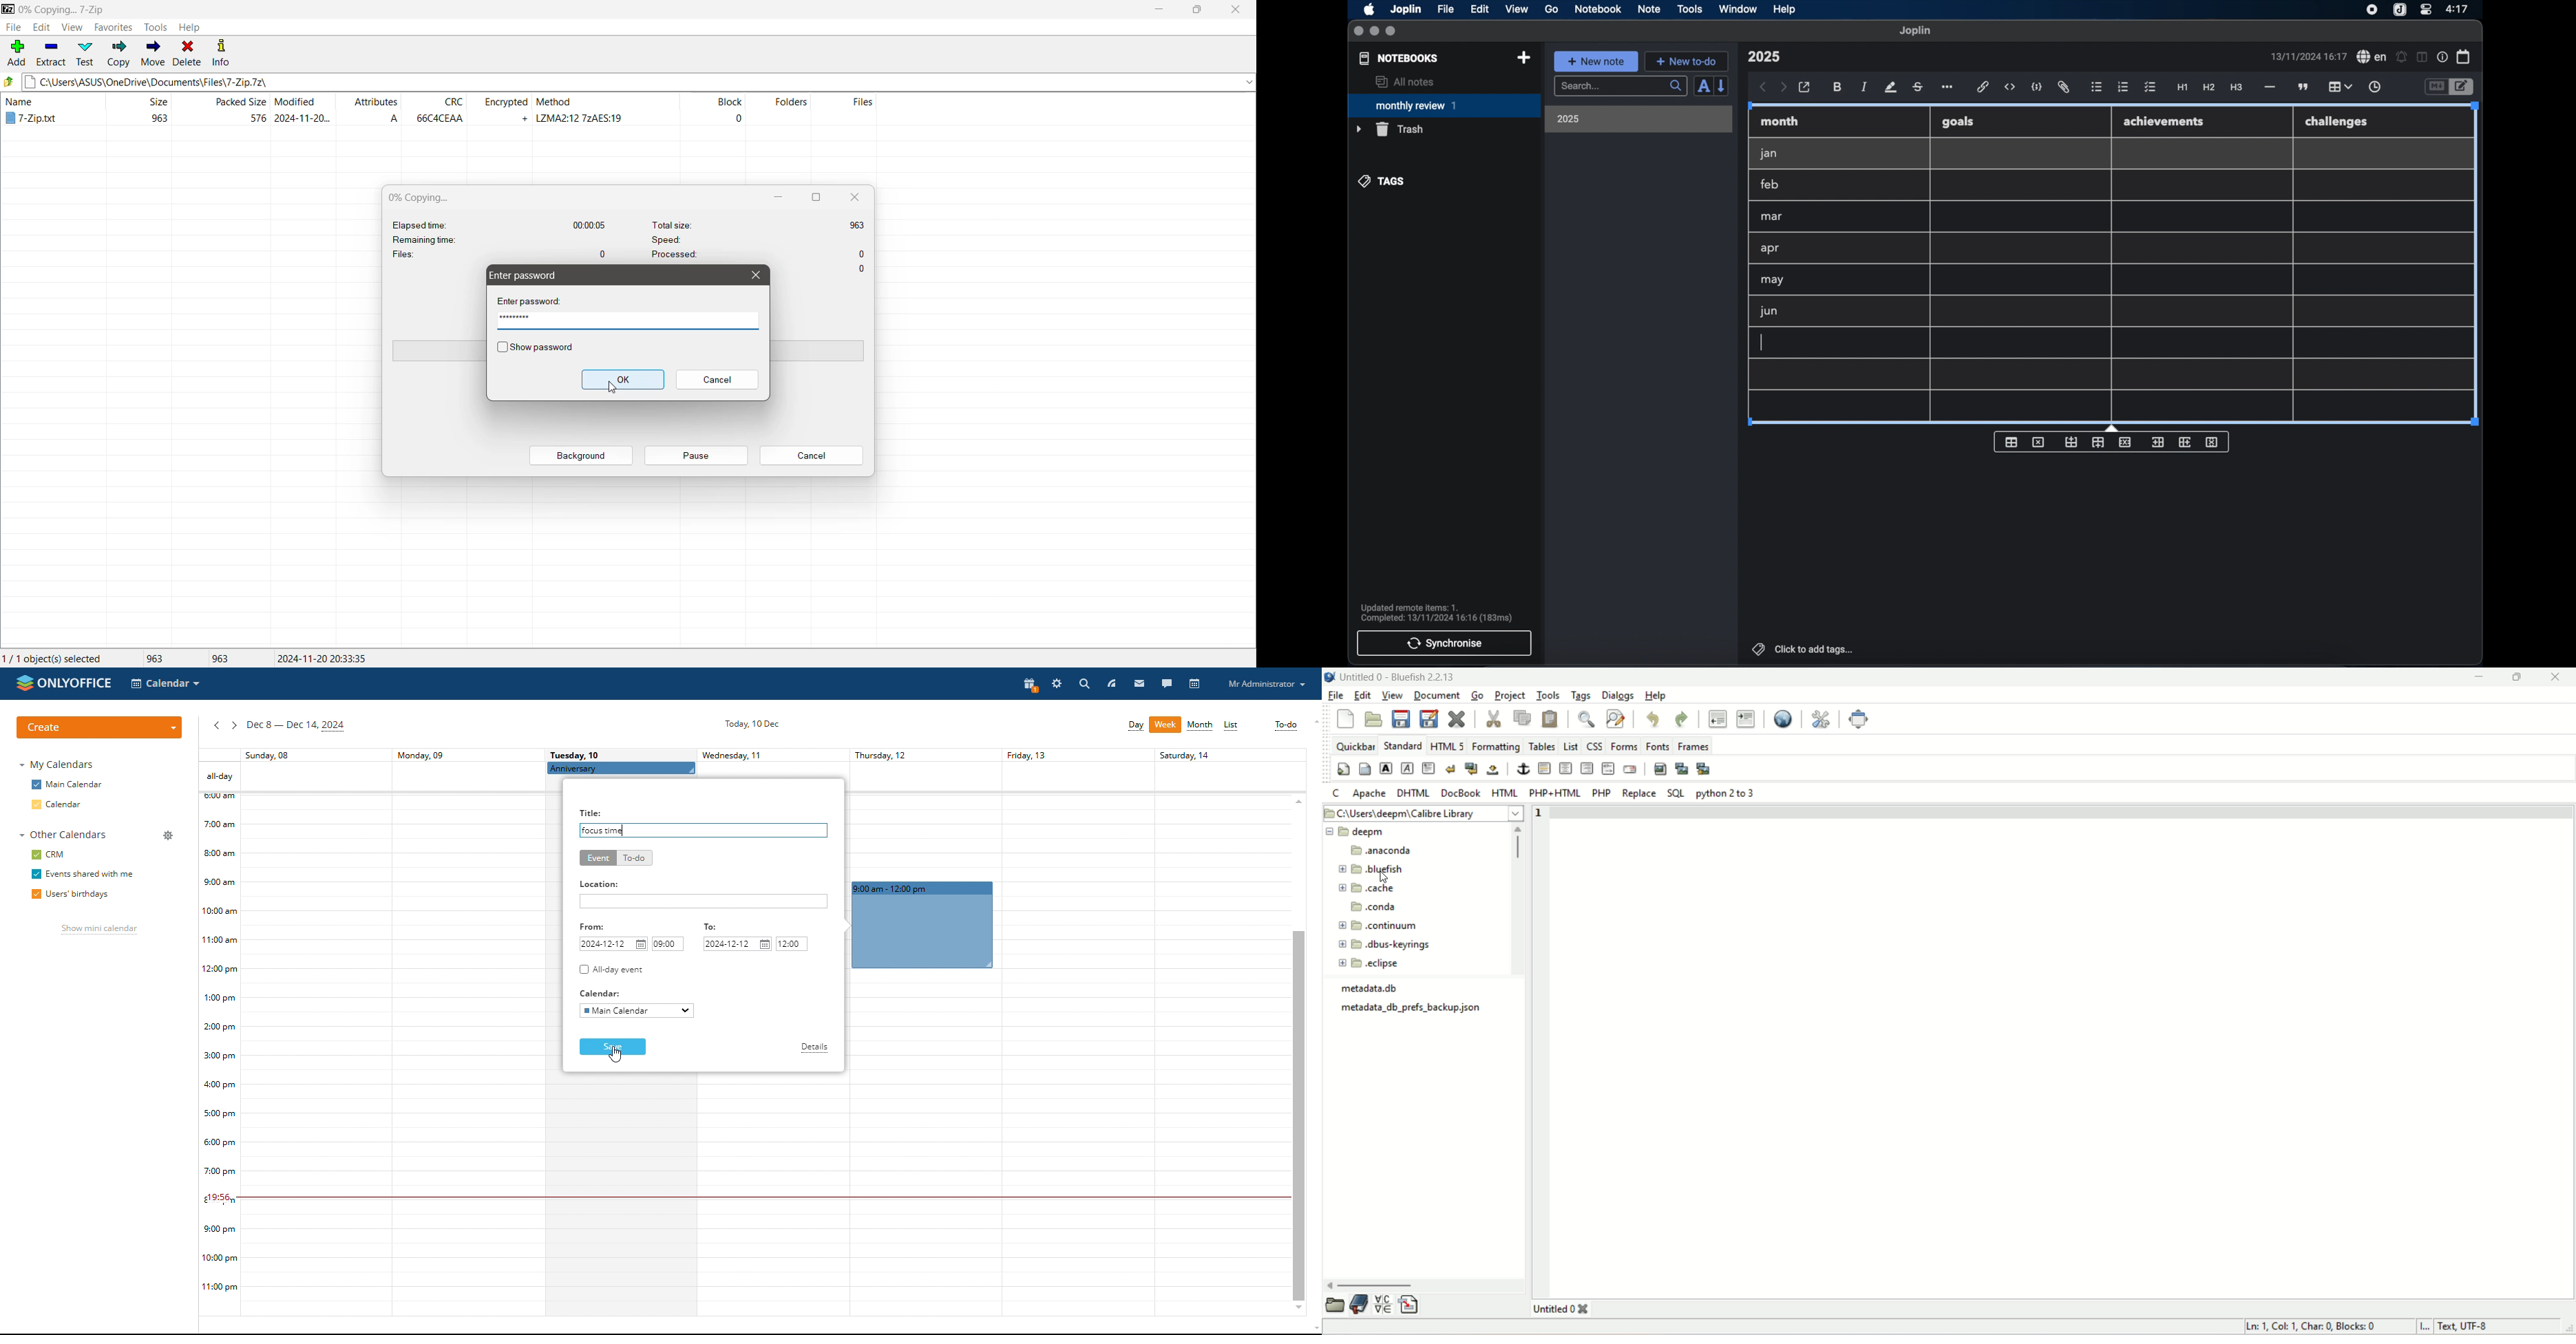 The image size is (2576, 1344). I want to click on Cancel, so click(717, 380).